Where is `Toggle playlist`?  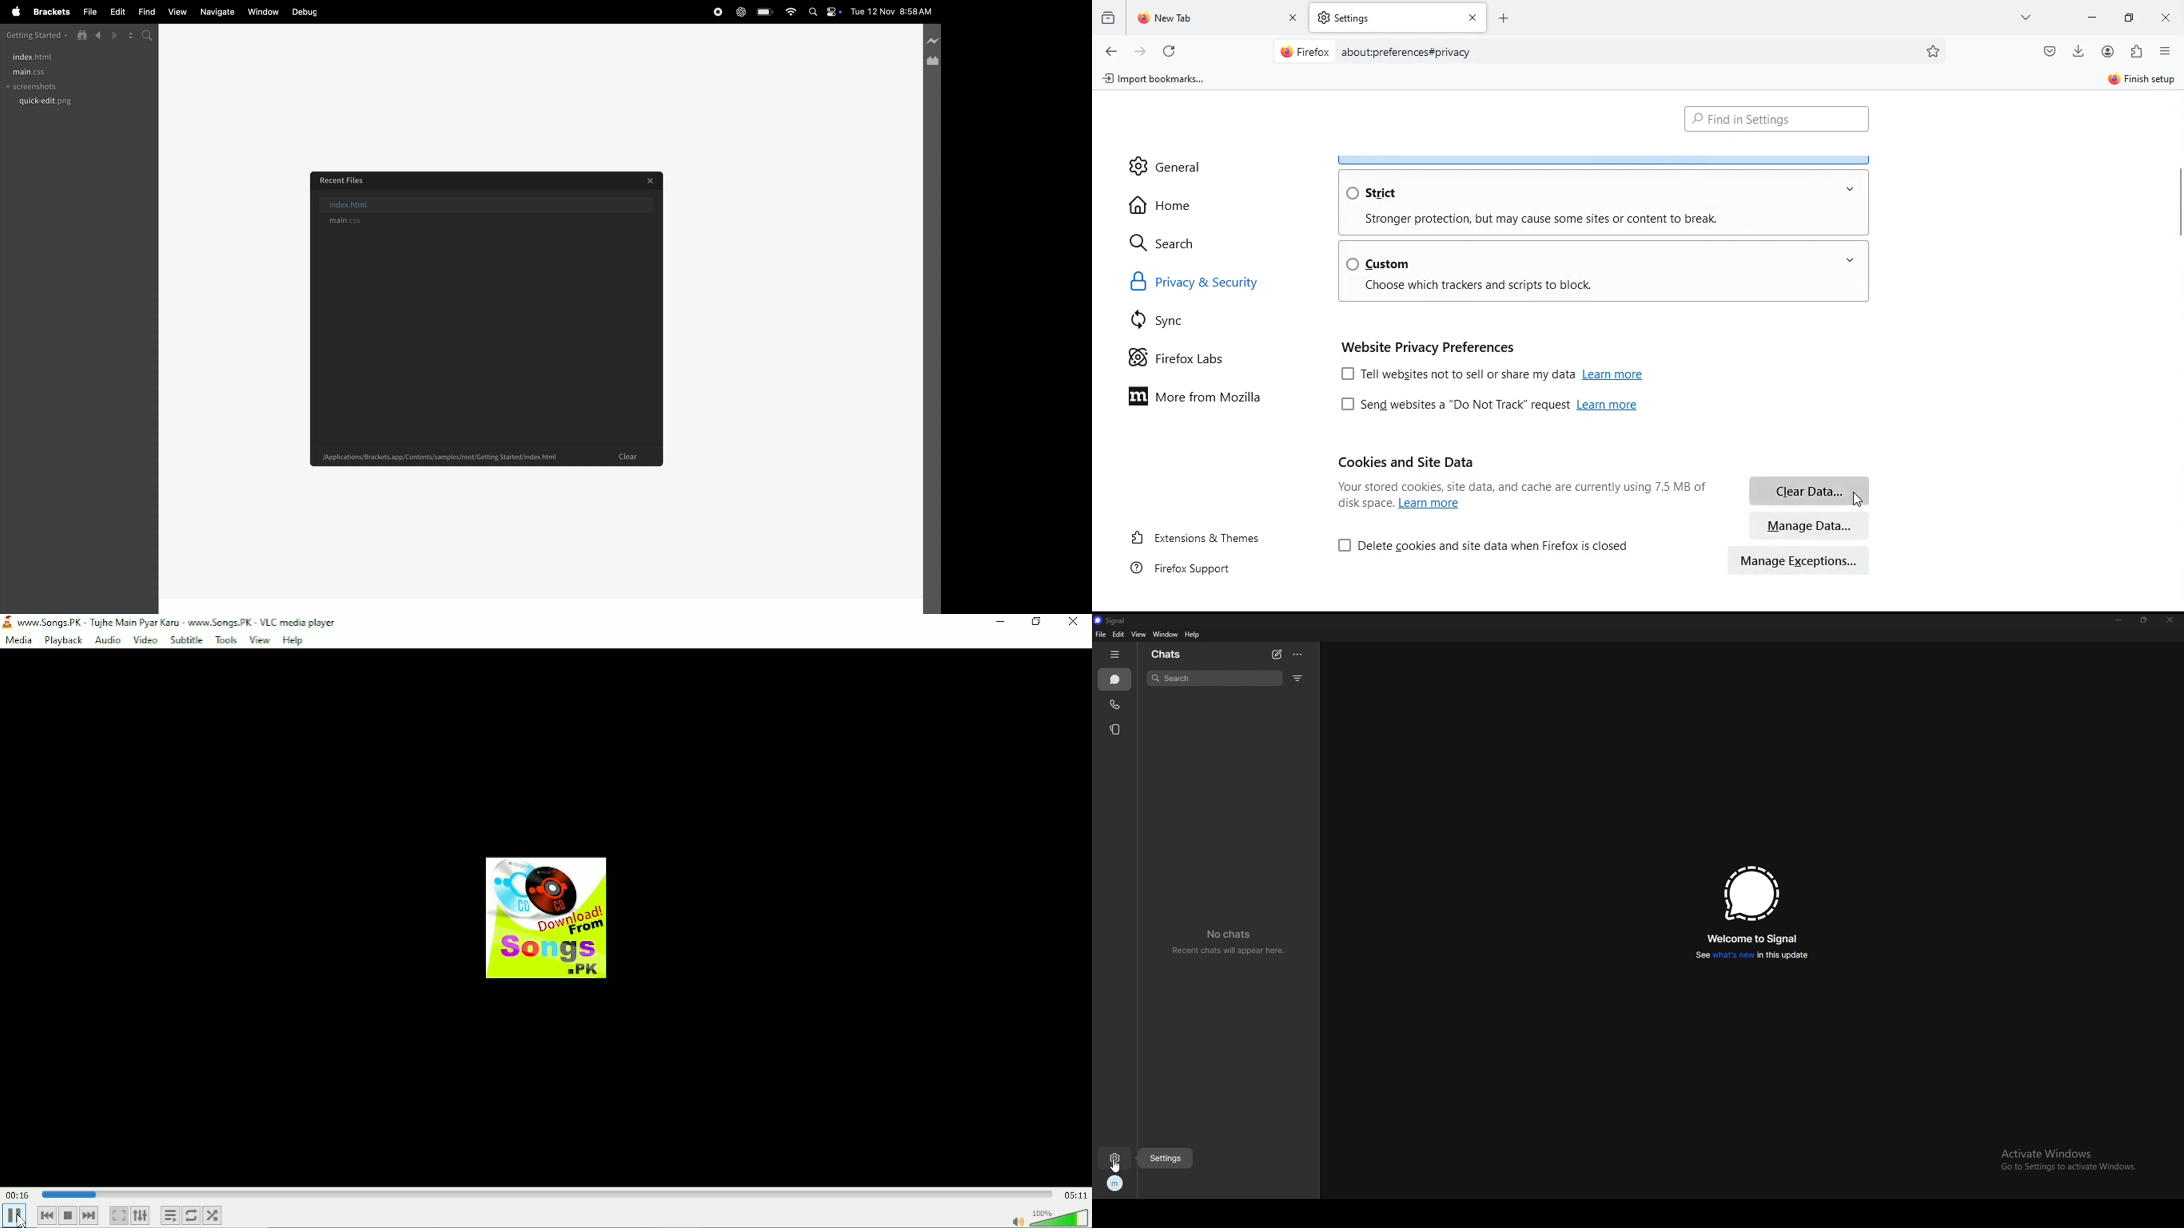
Toggle playlist is located at coordinates (169, 1216).